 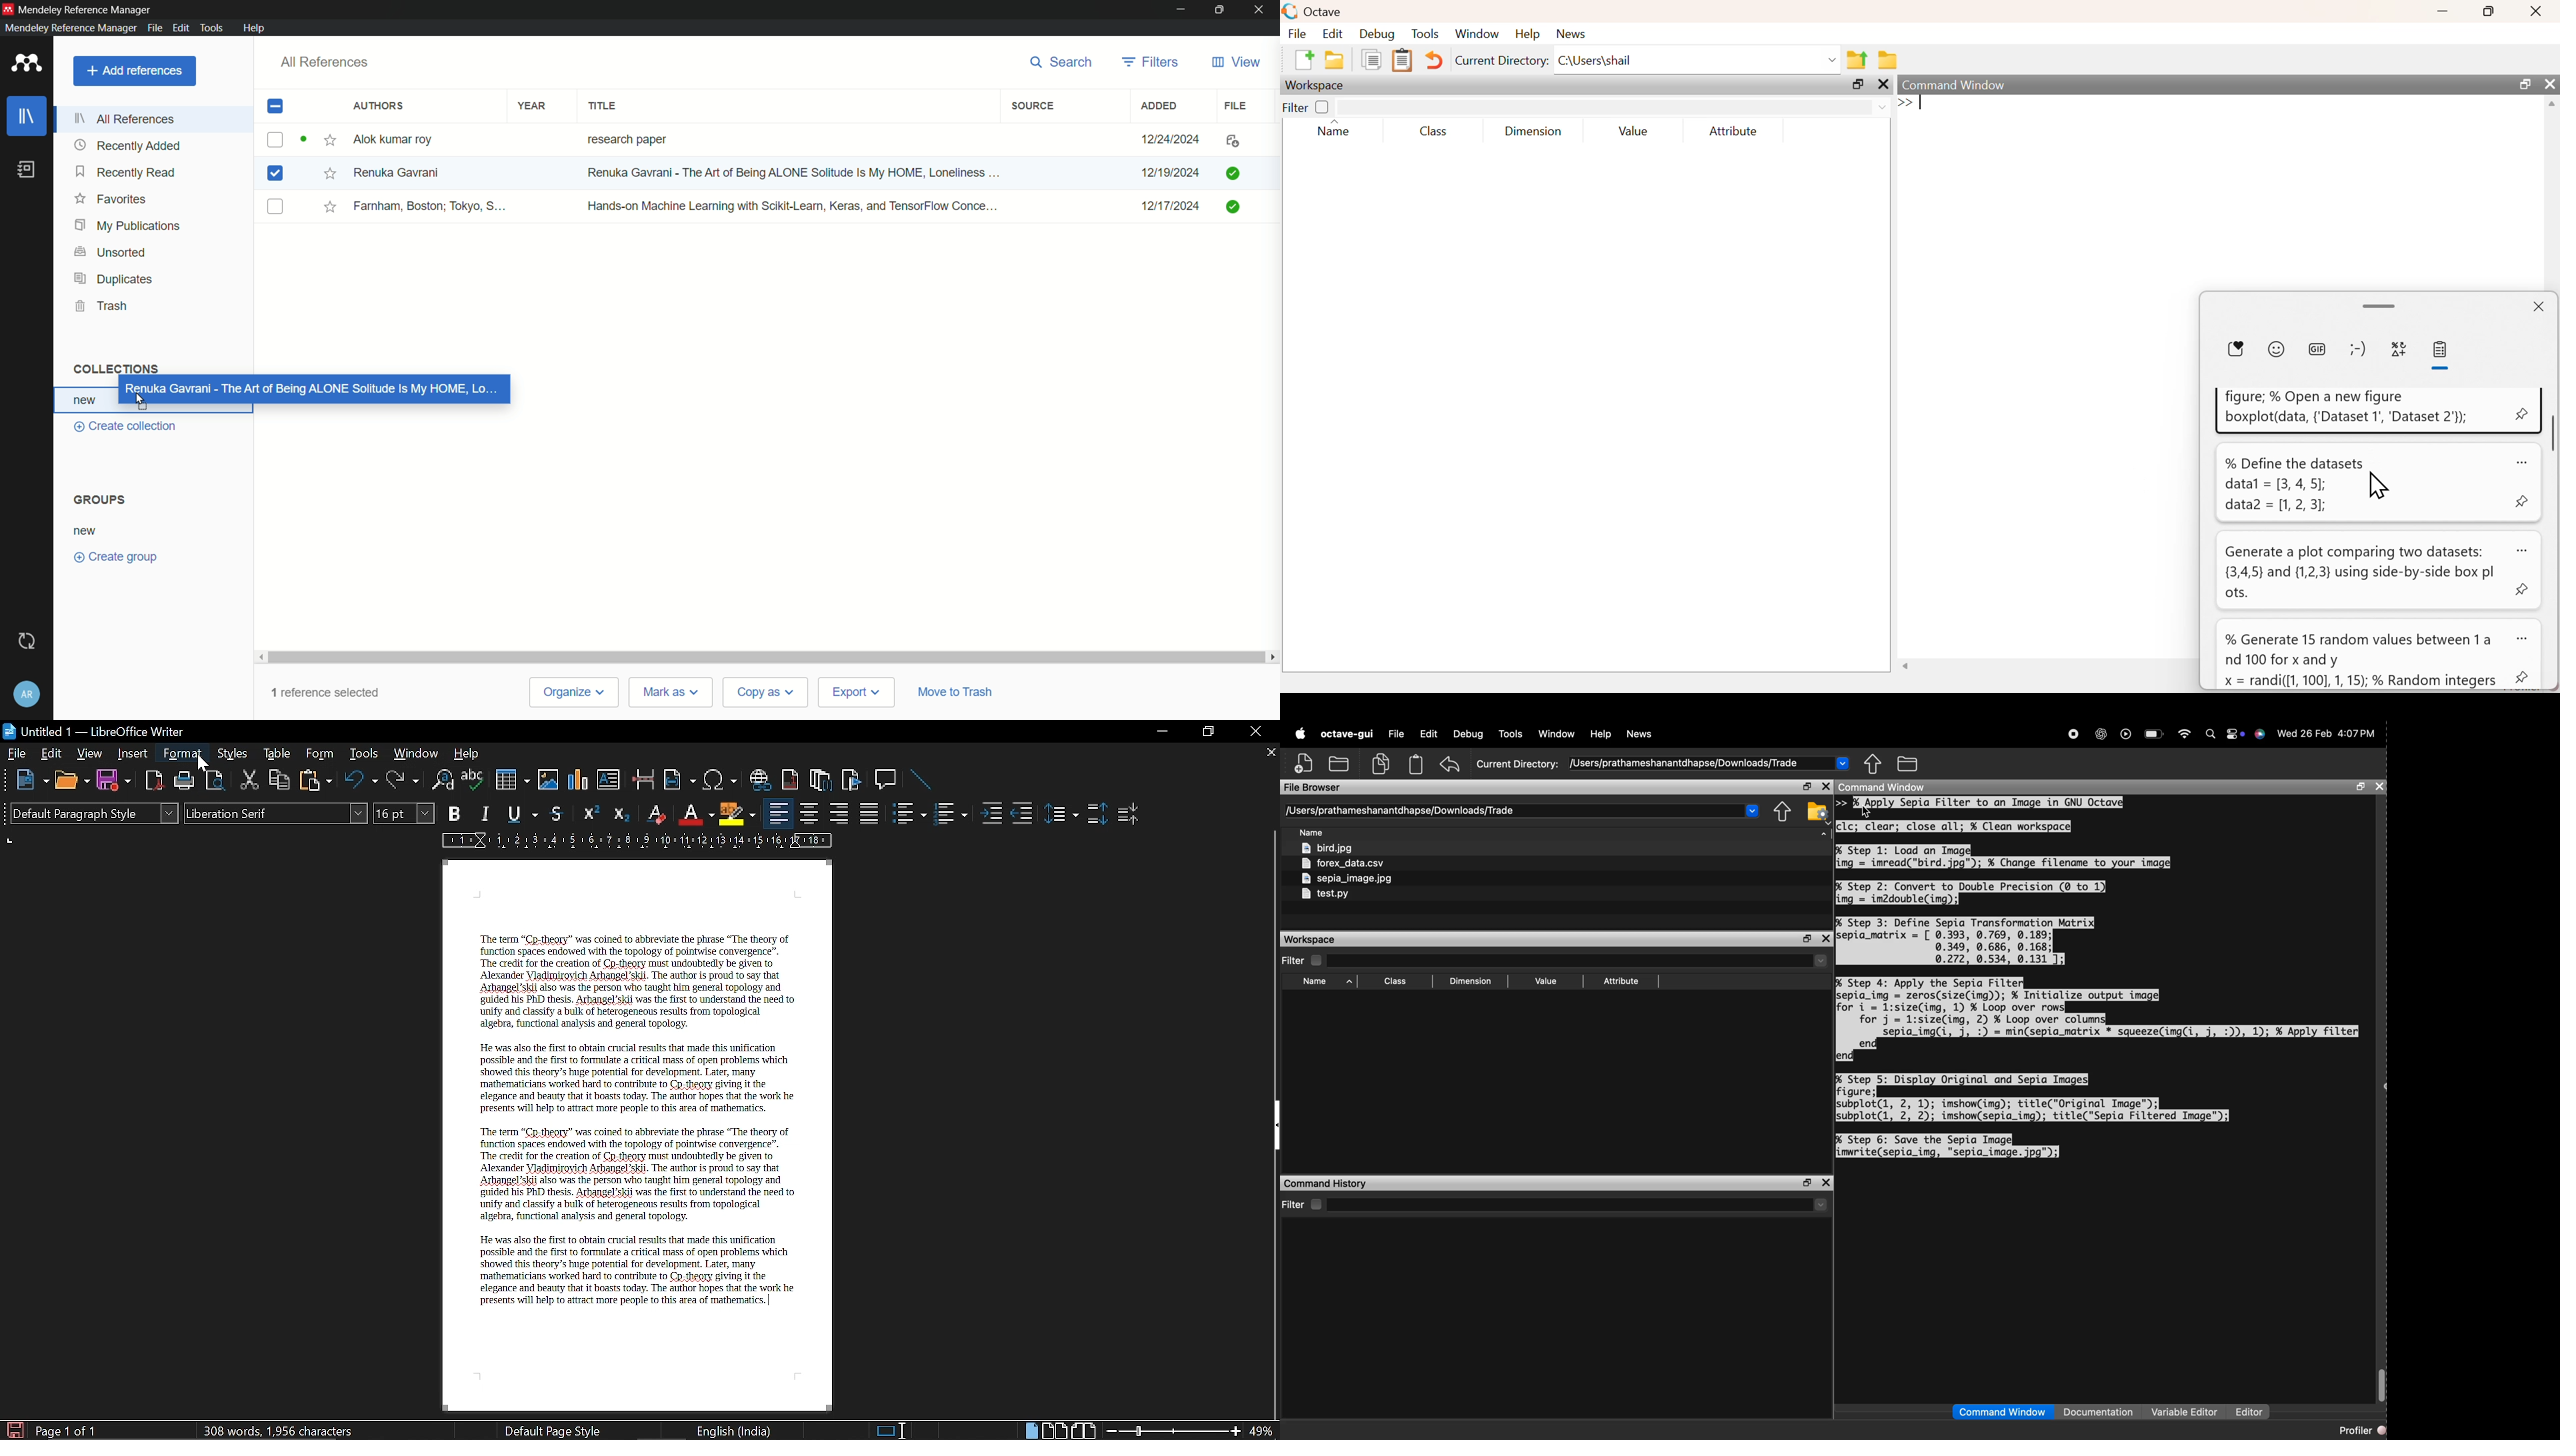 I want to click on Help, so click(x=1527, y=34).